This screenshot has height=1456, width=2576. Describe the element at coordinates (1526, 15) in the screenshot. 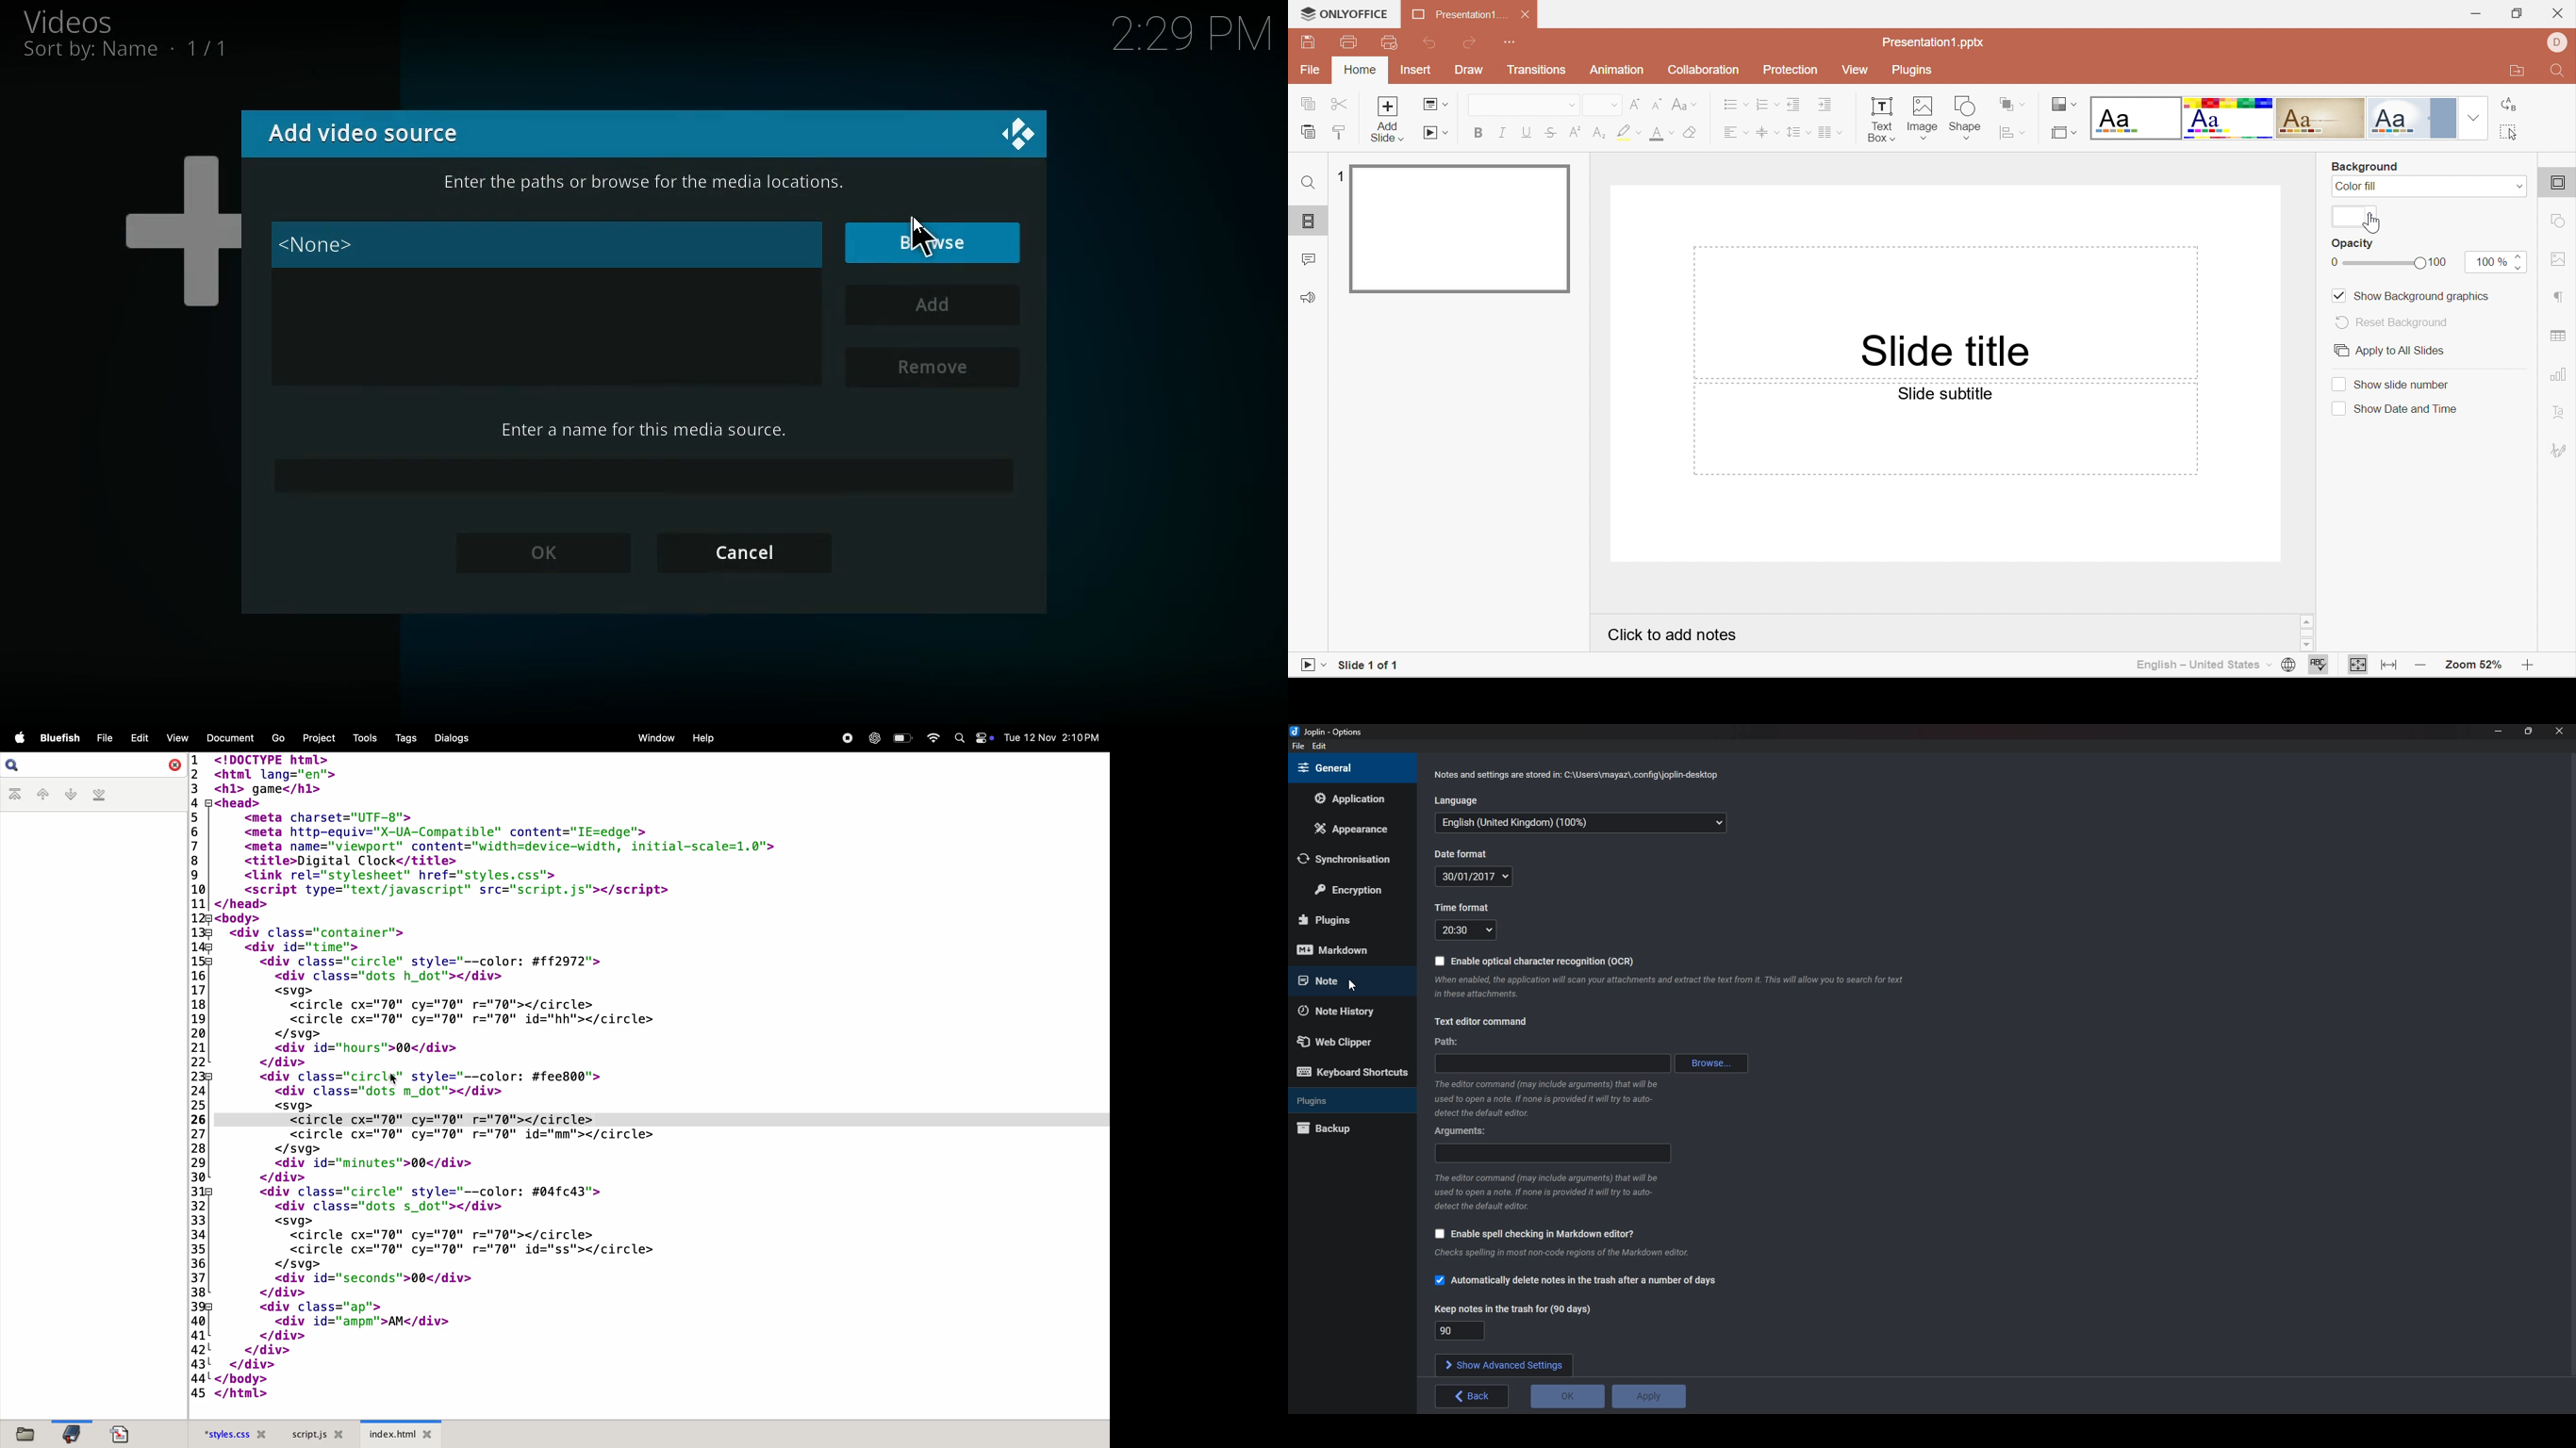

I see `Close` at that location.